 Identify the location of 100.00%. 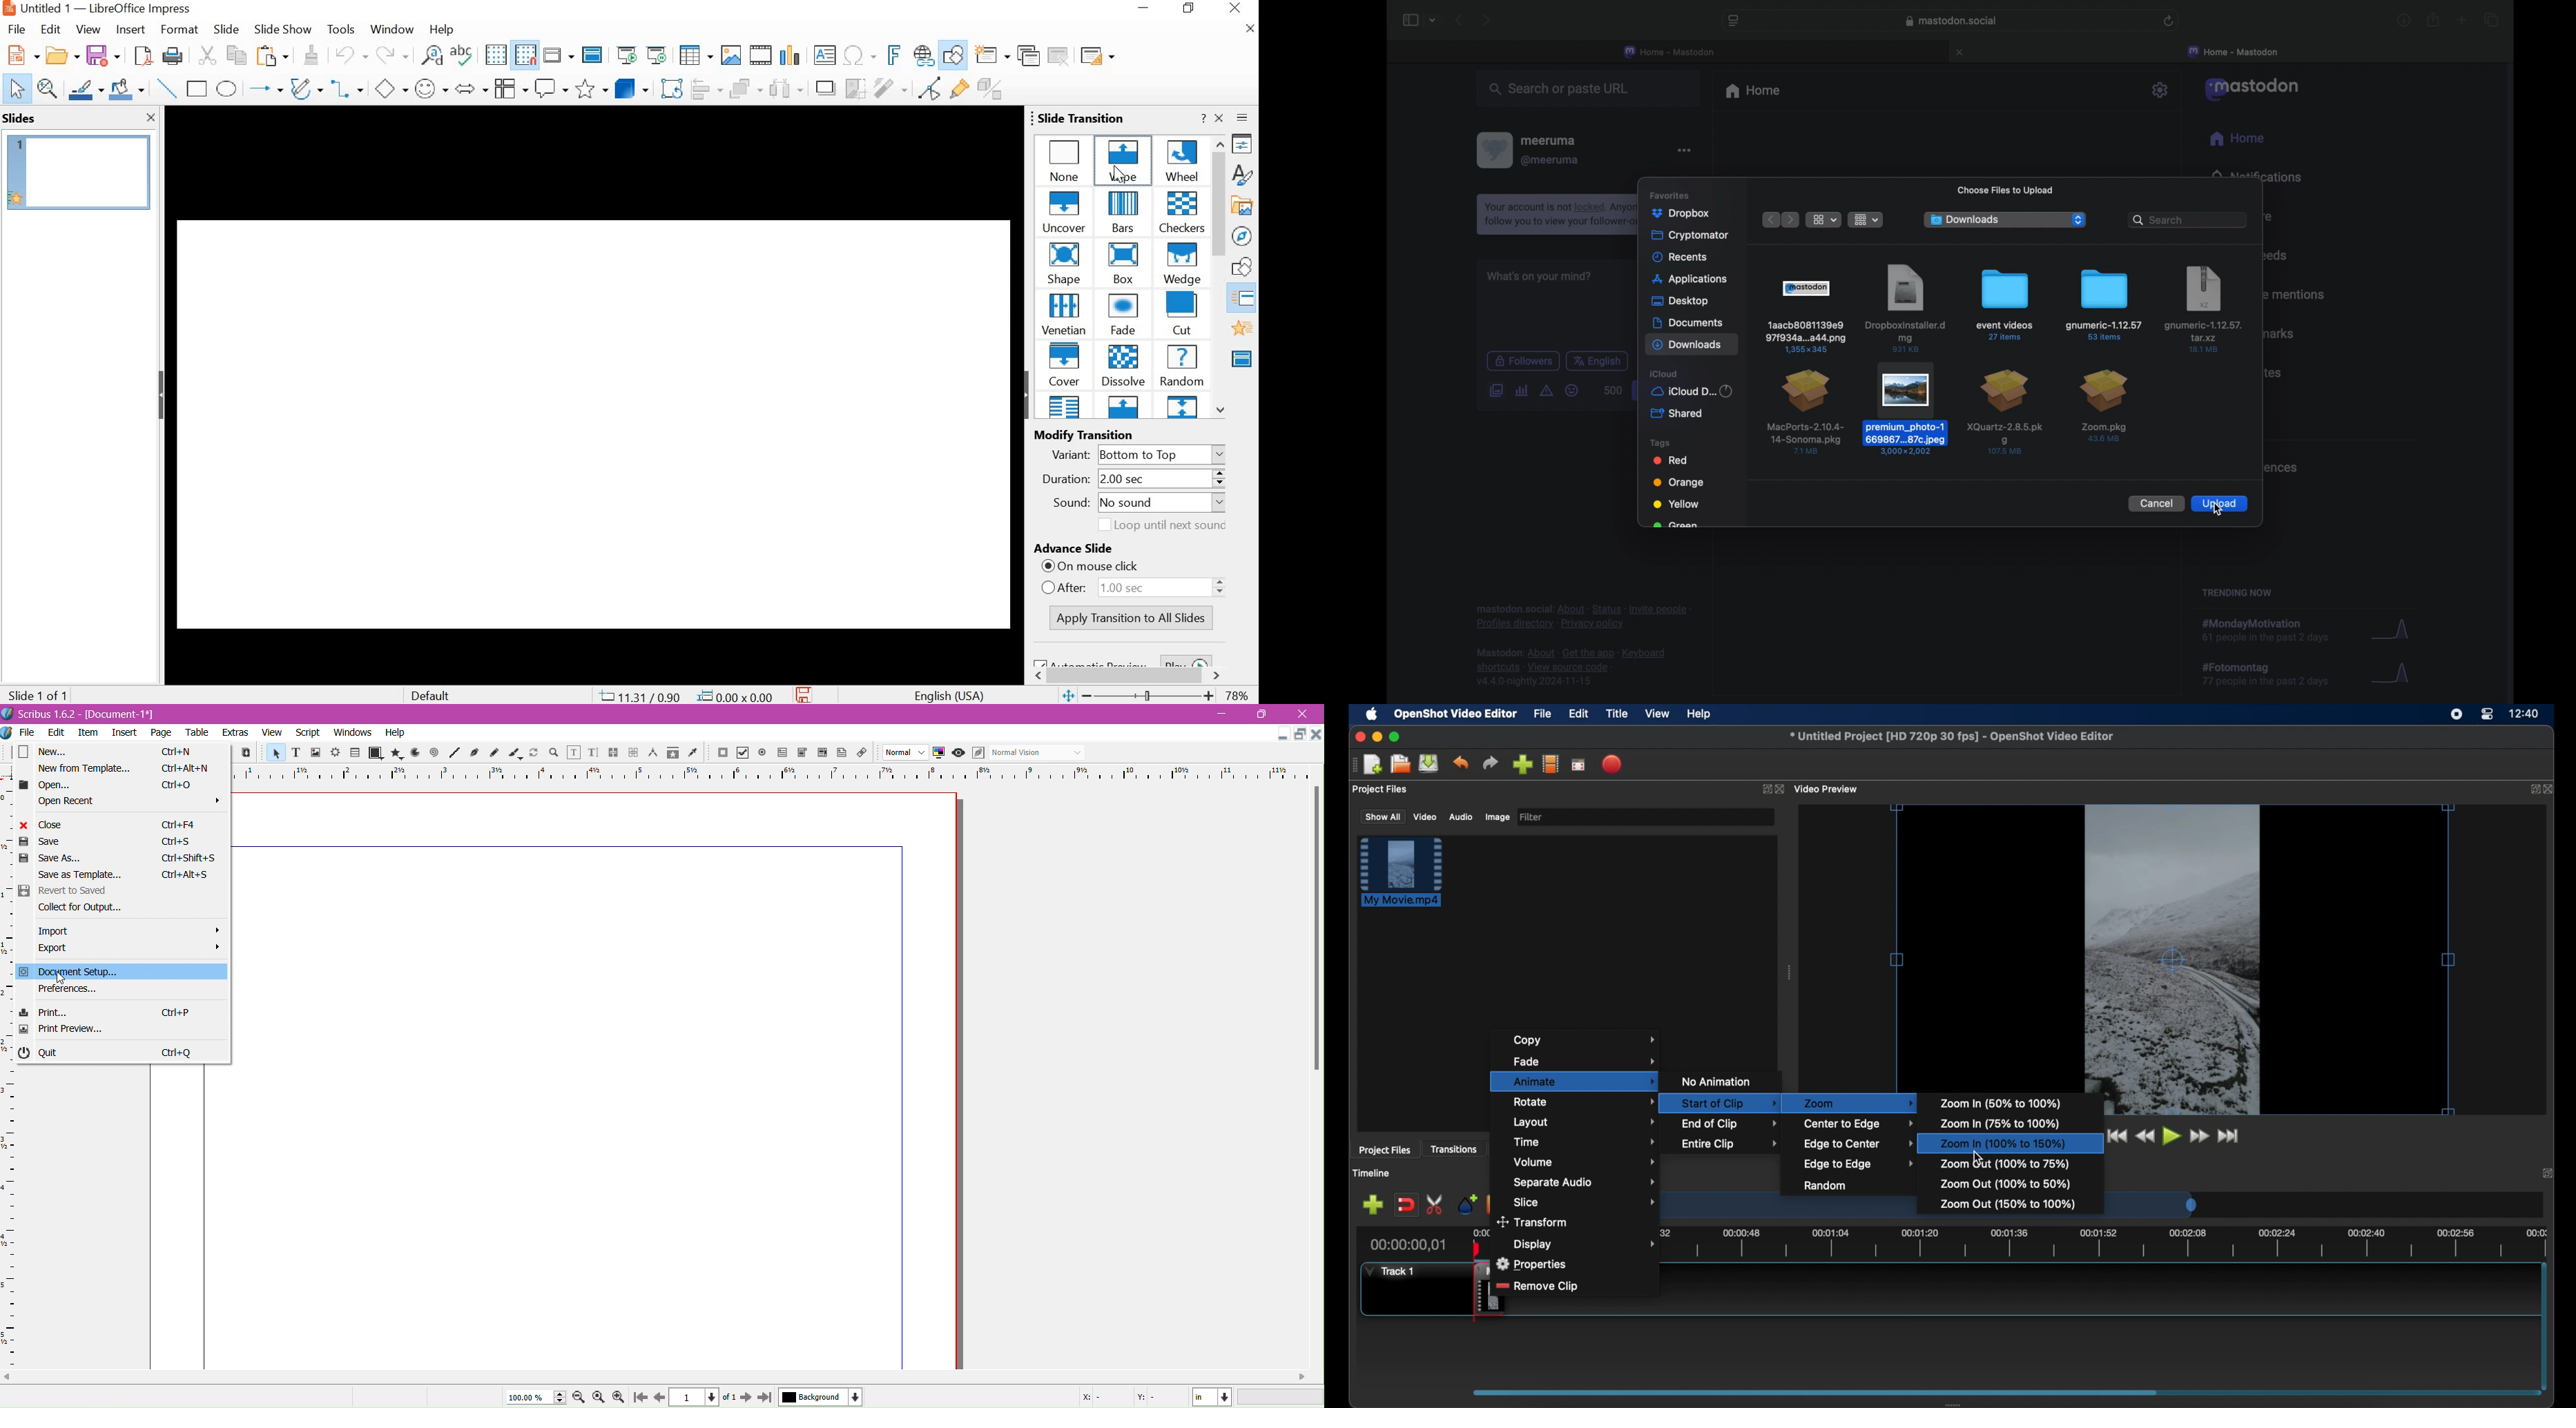
(530, 1397).